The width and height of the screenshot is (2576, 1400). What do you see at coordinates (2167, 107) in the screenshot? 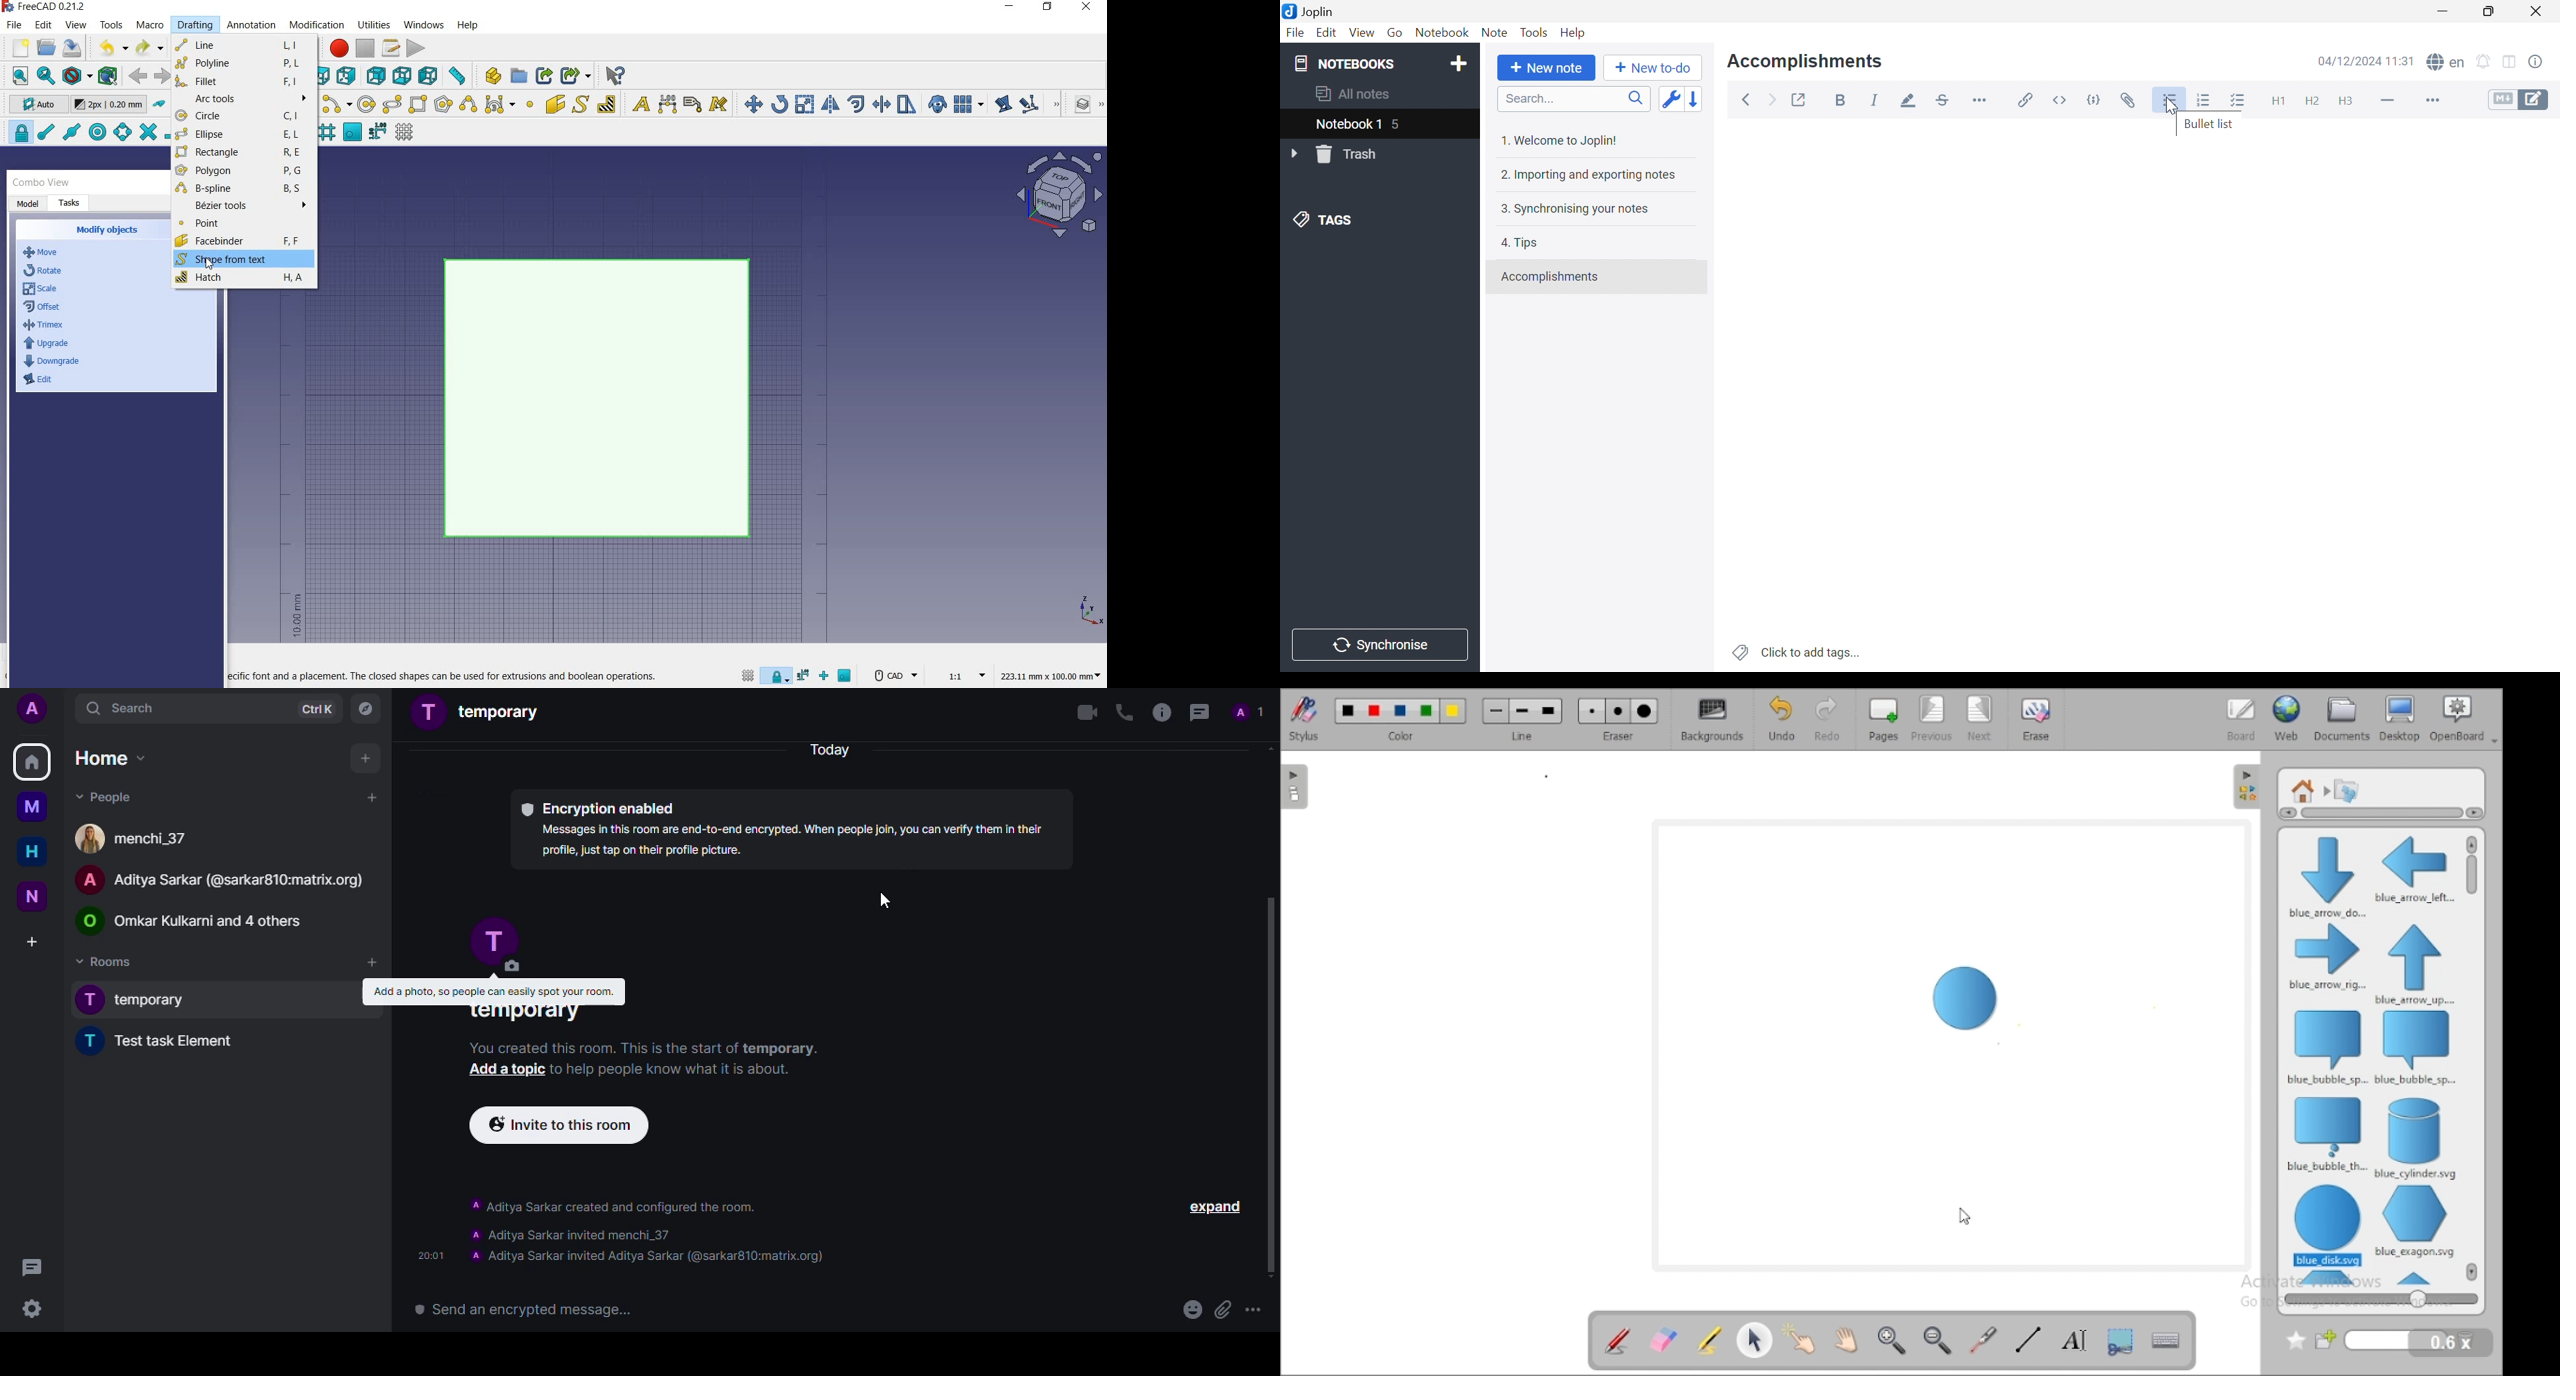
I see `Cursor` at bounding box center [2167, 107].